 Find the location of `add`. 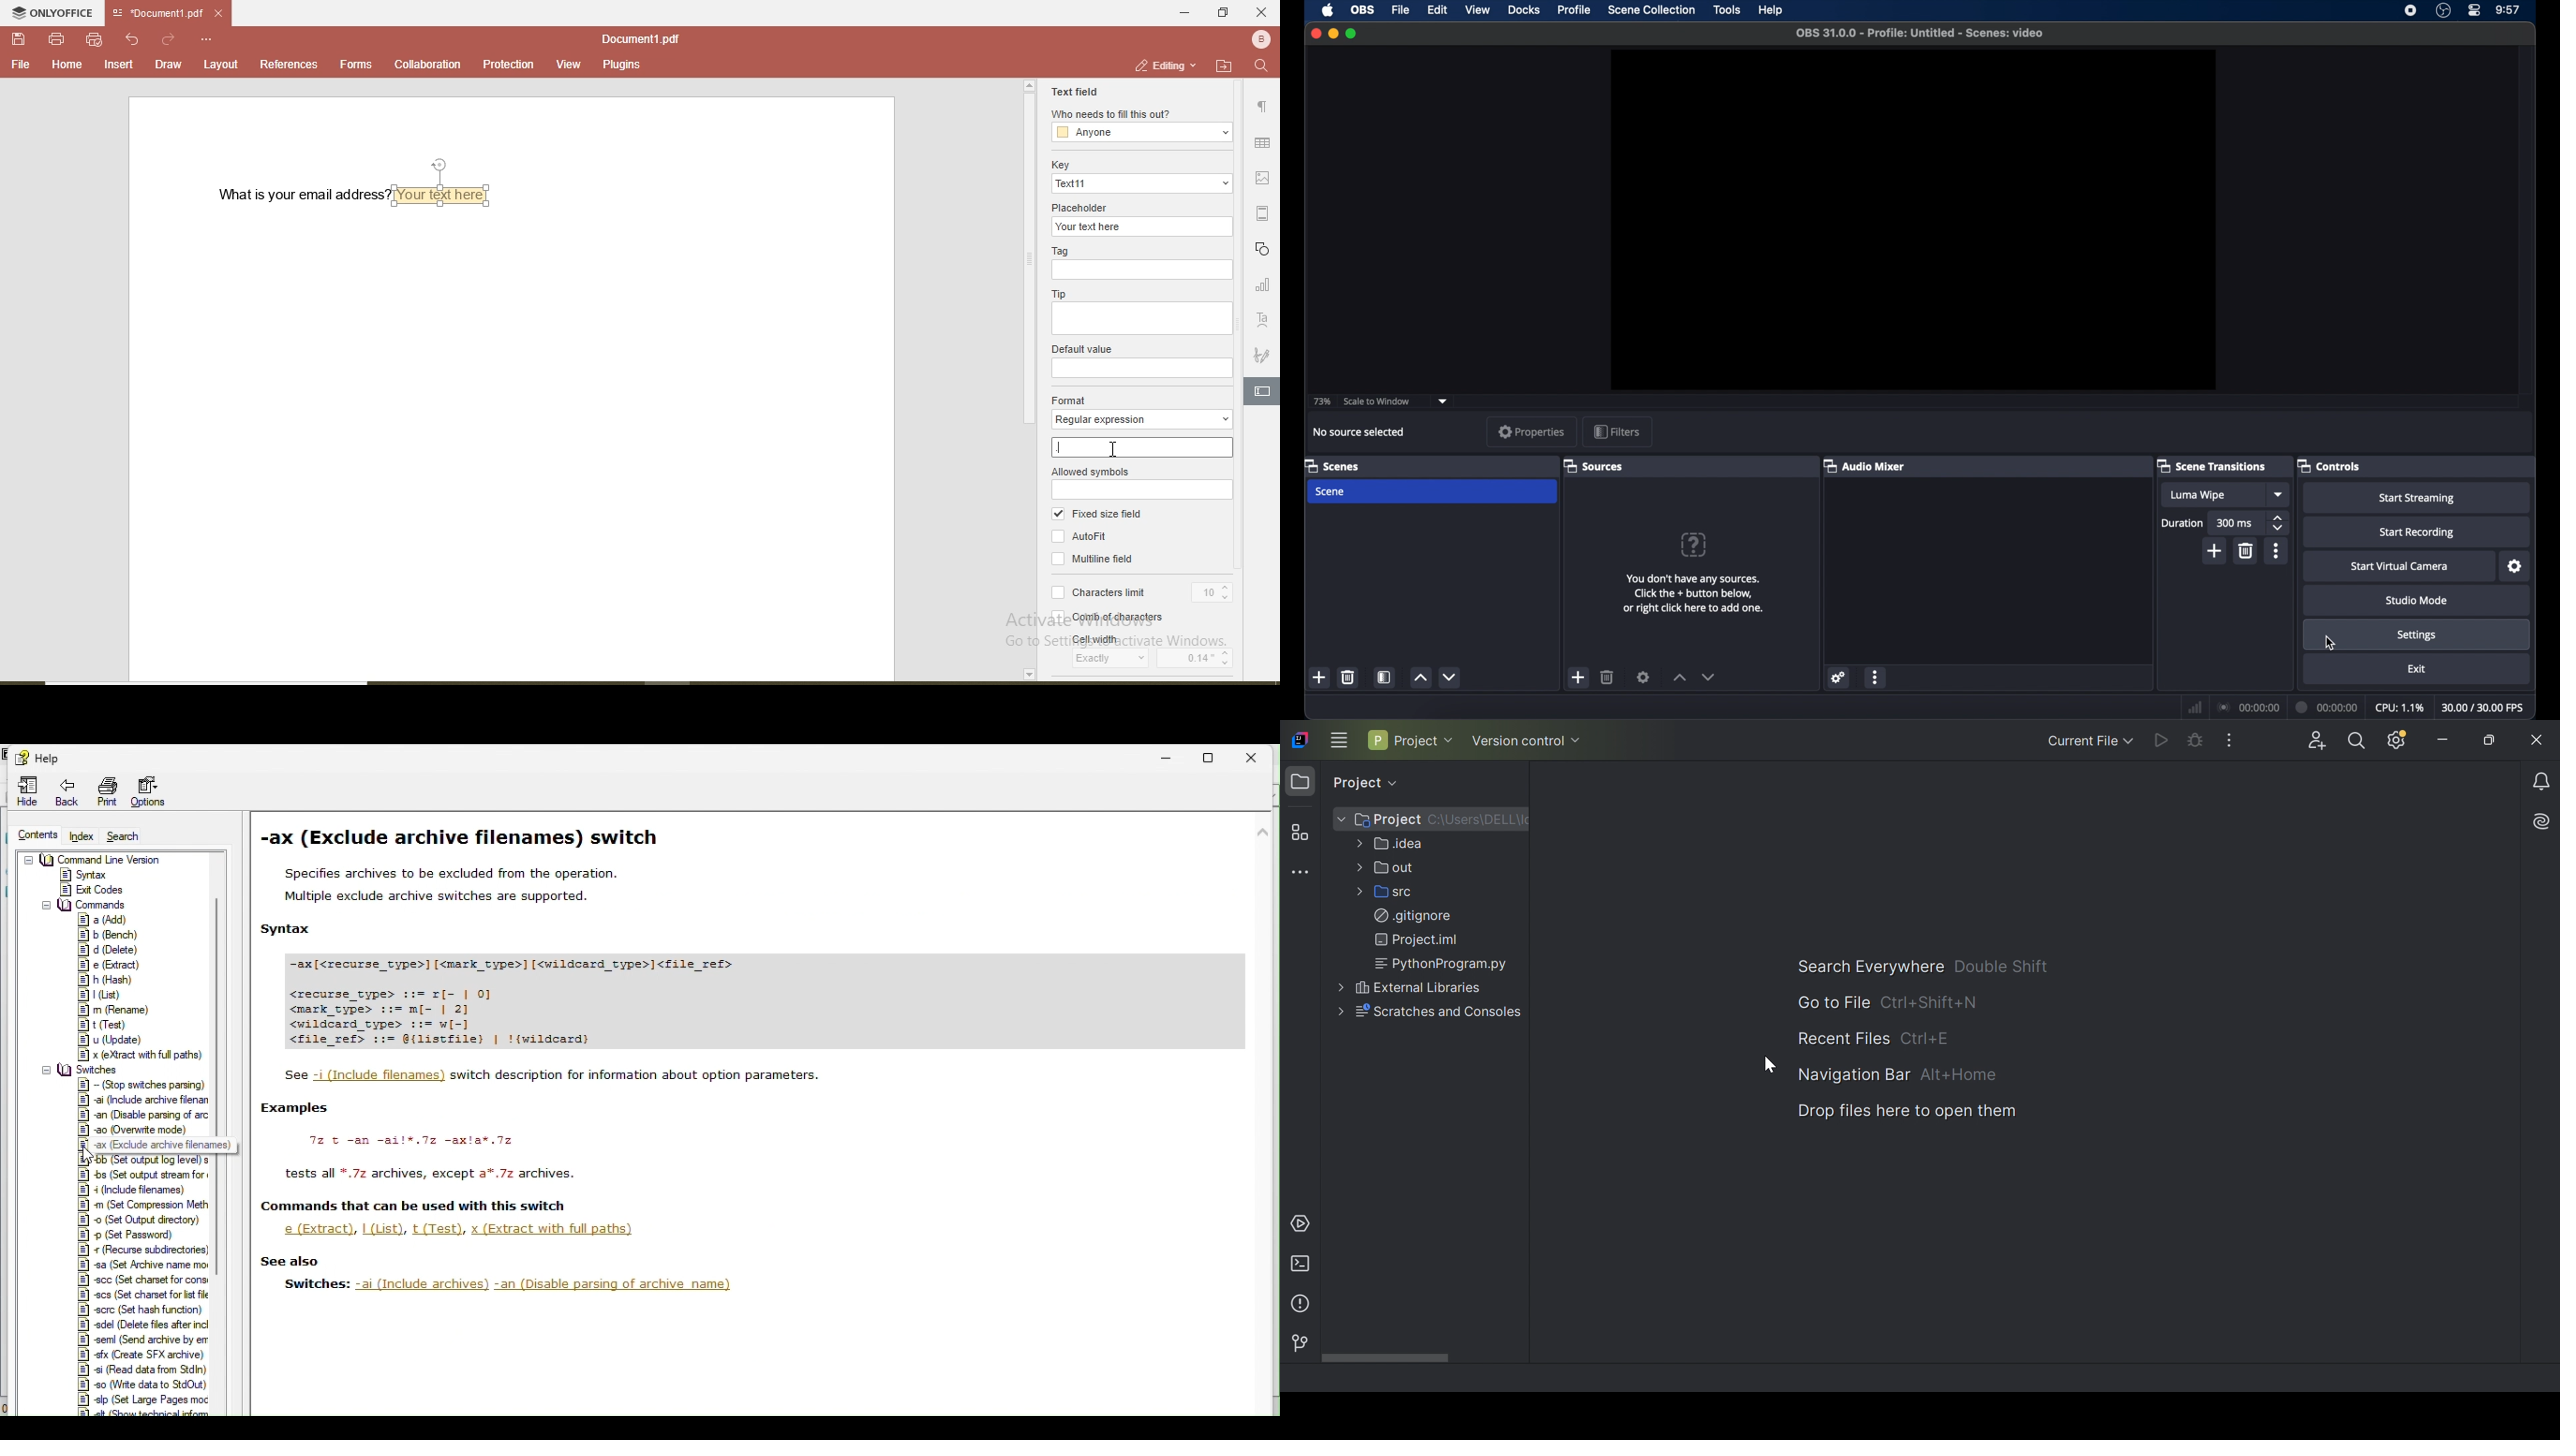

add is located at coordinates (1579, 677).